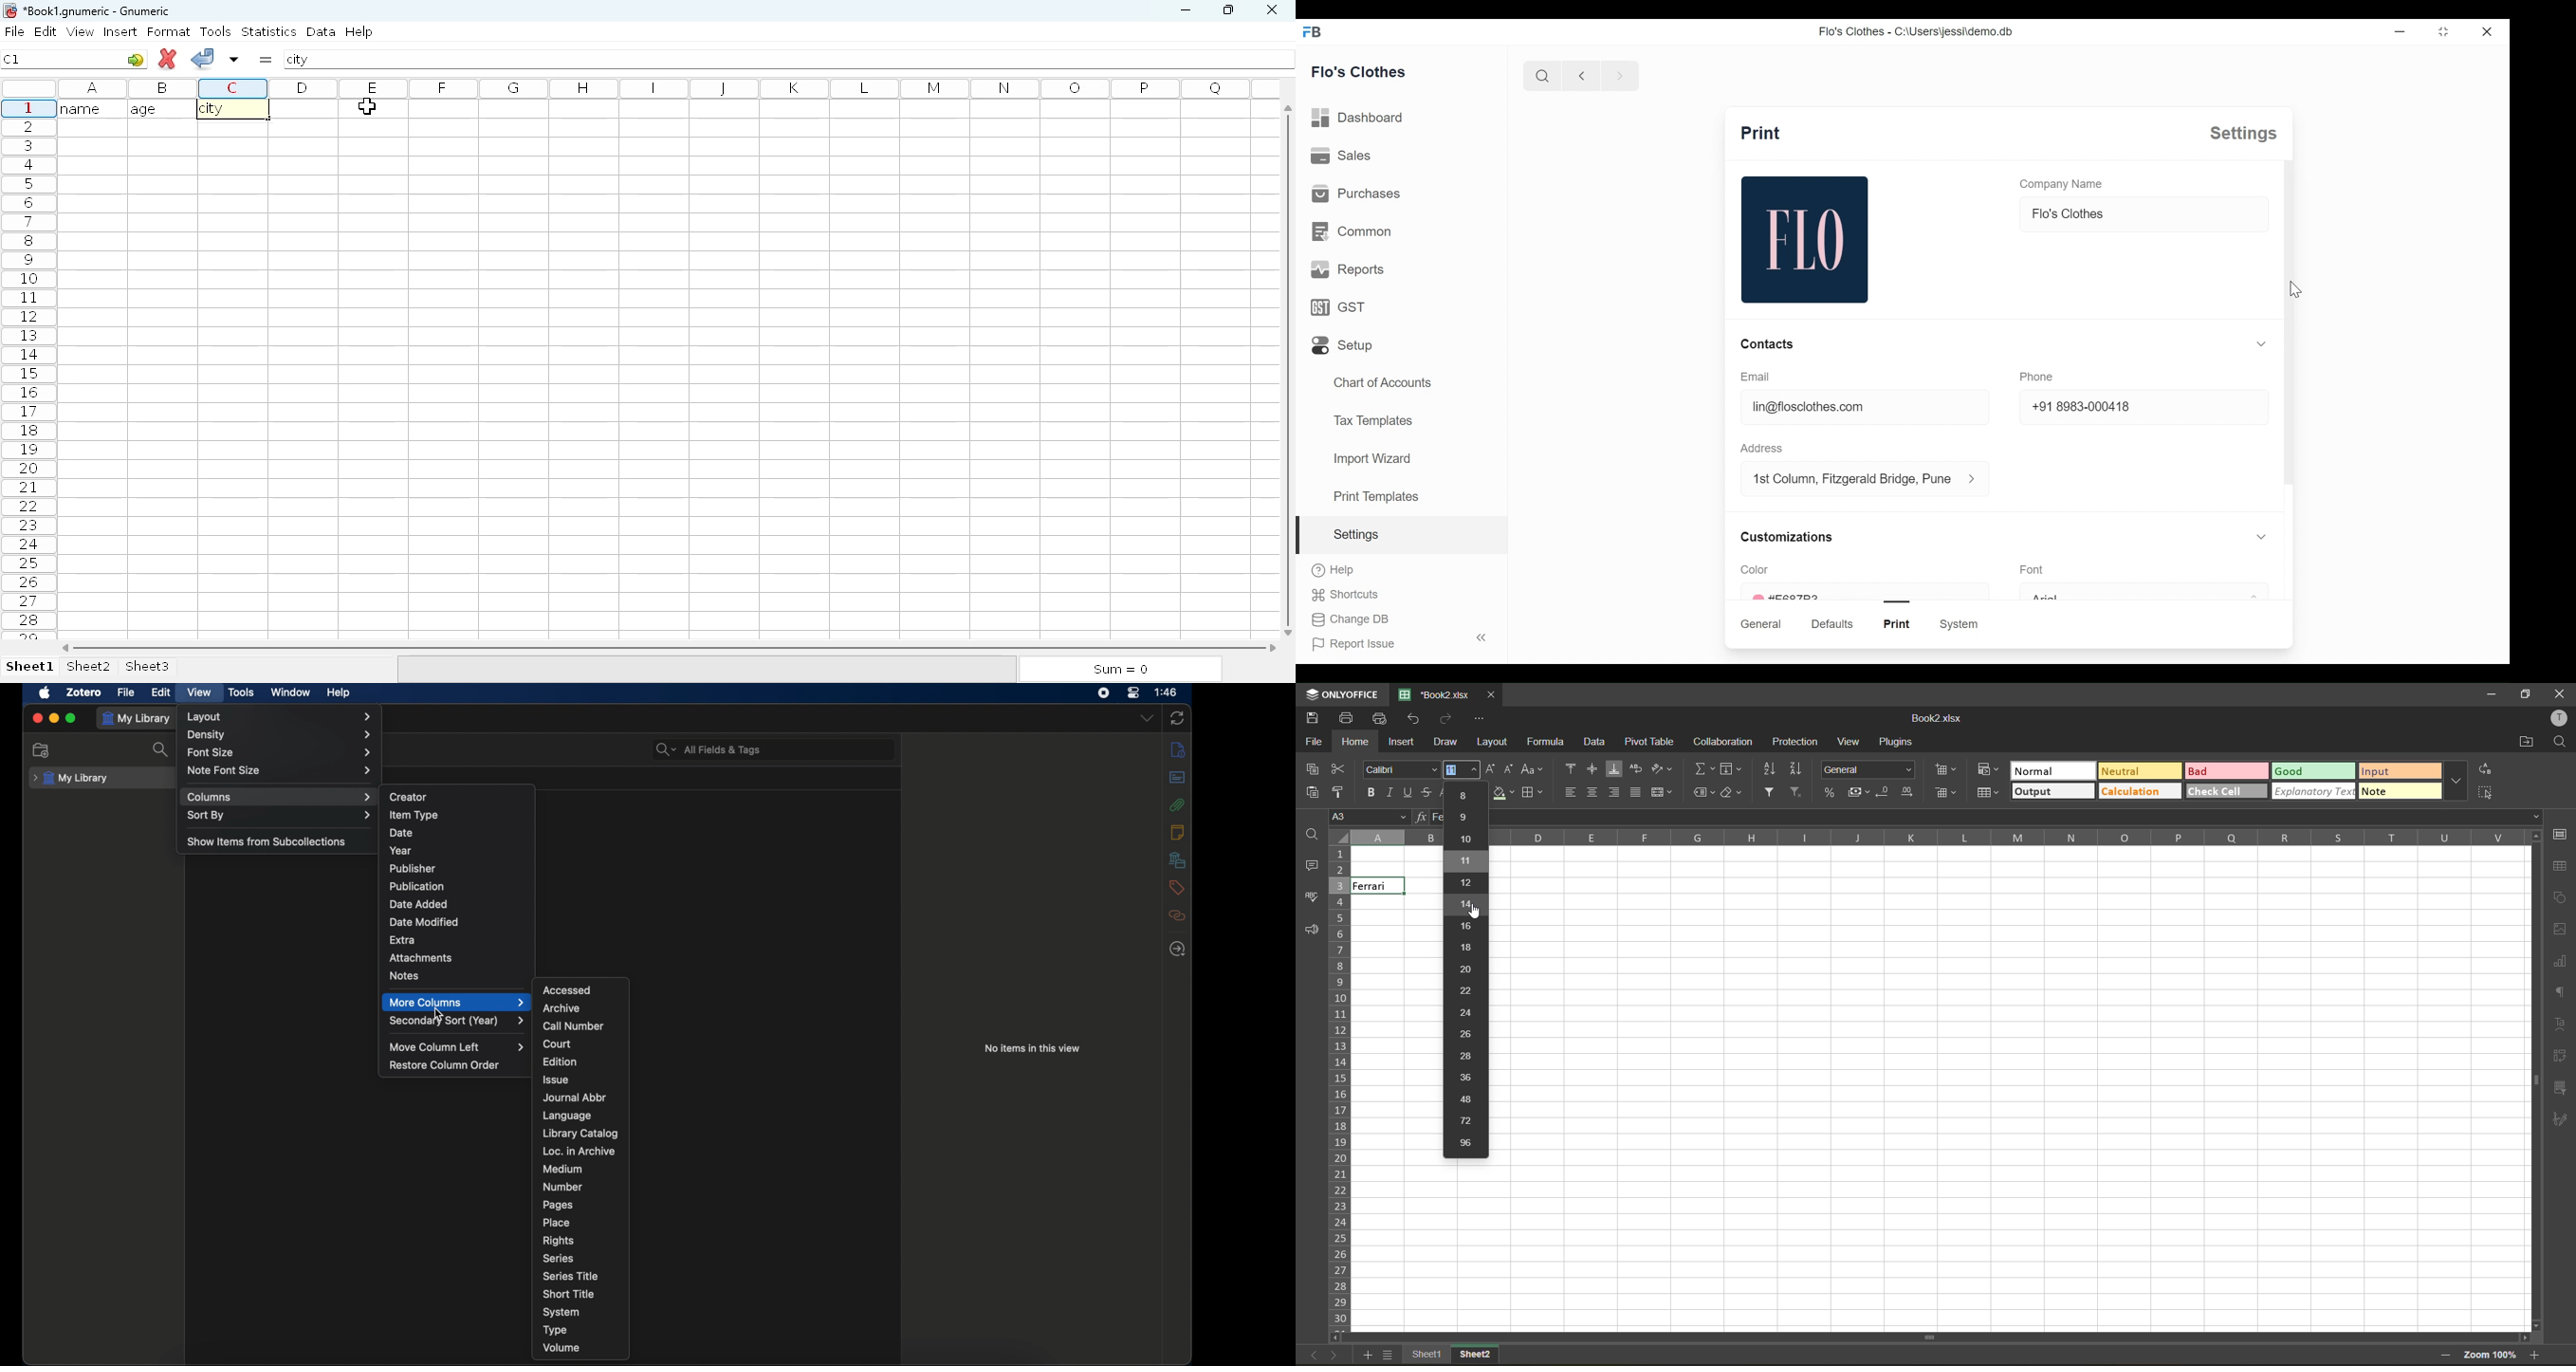  What do you see at coordinates (2141, 792) in the screenshot?
I see `calculation` at bounding box center [2141, 792].